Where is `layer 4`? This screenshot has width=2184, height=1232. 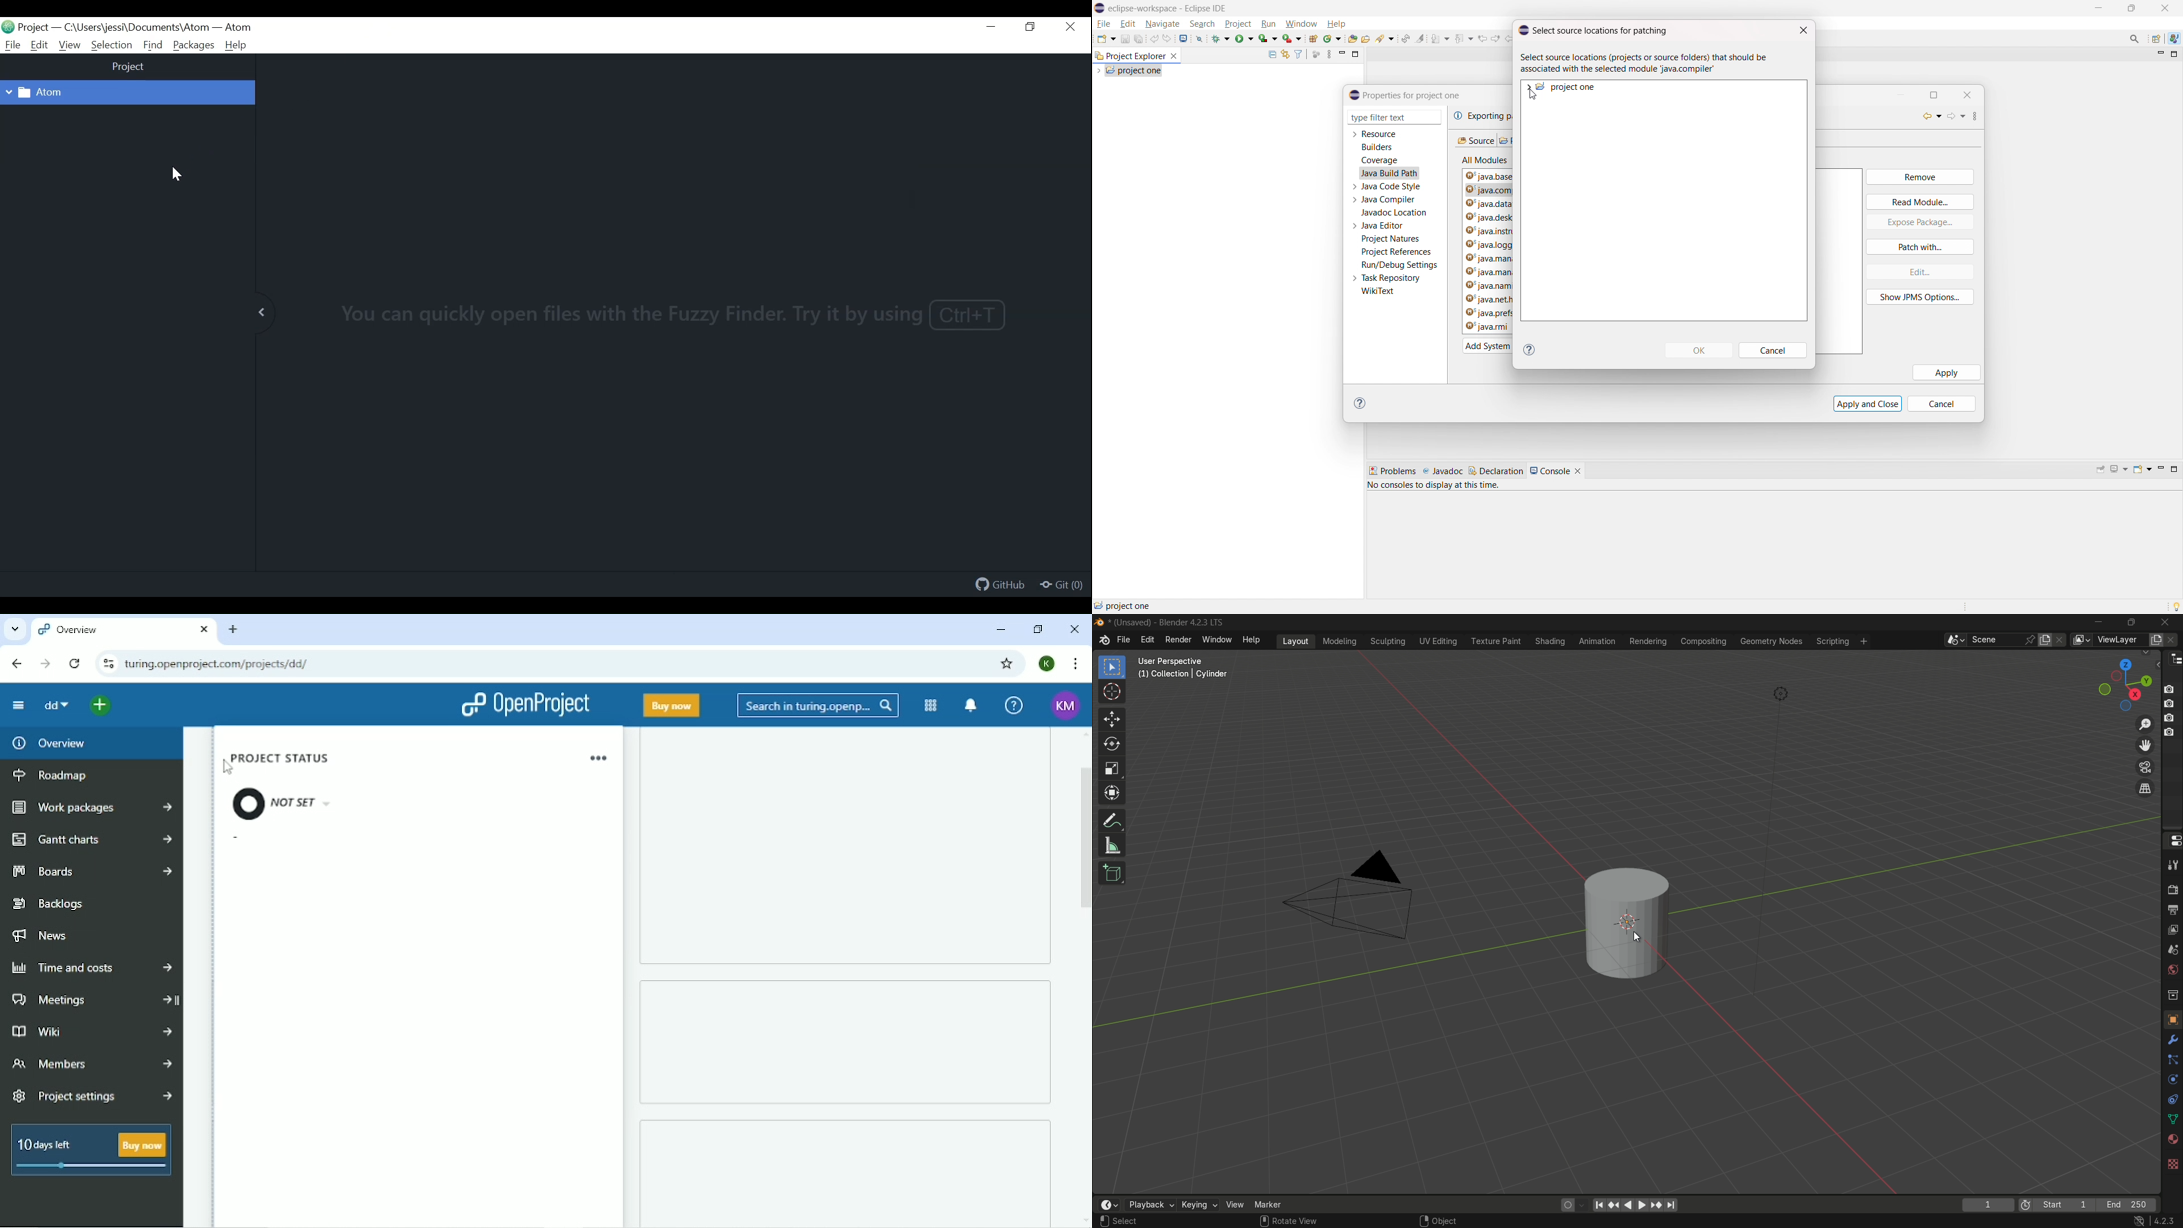 layer 4 is located at coordinates (2171, 732).